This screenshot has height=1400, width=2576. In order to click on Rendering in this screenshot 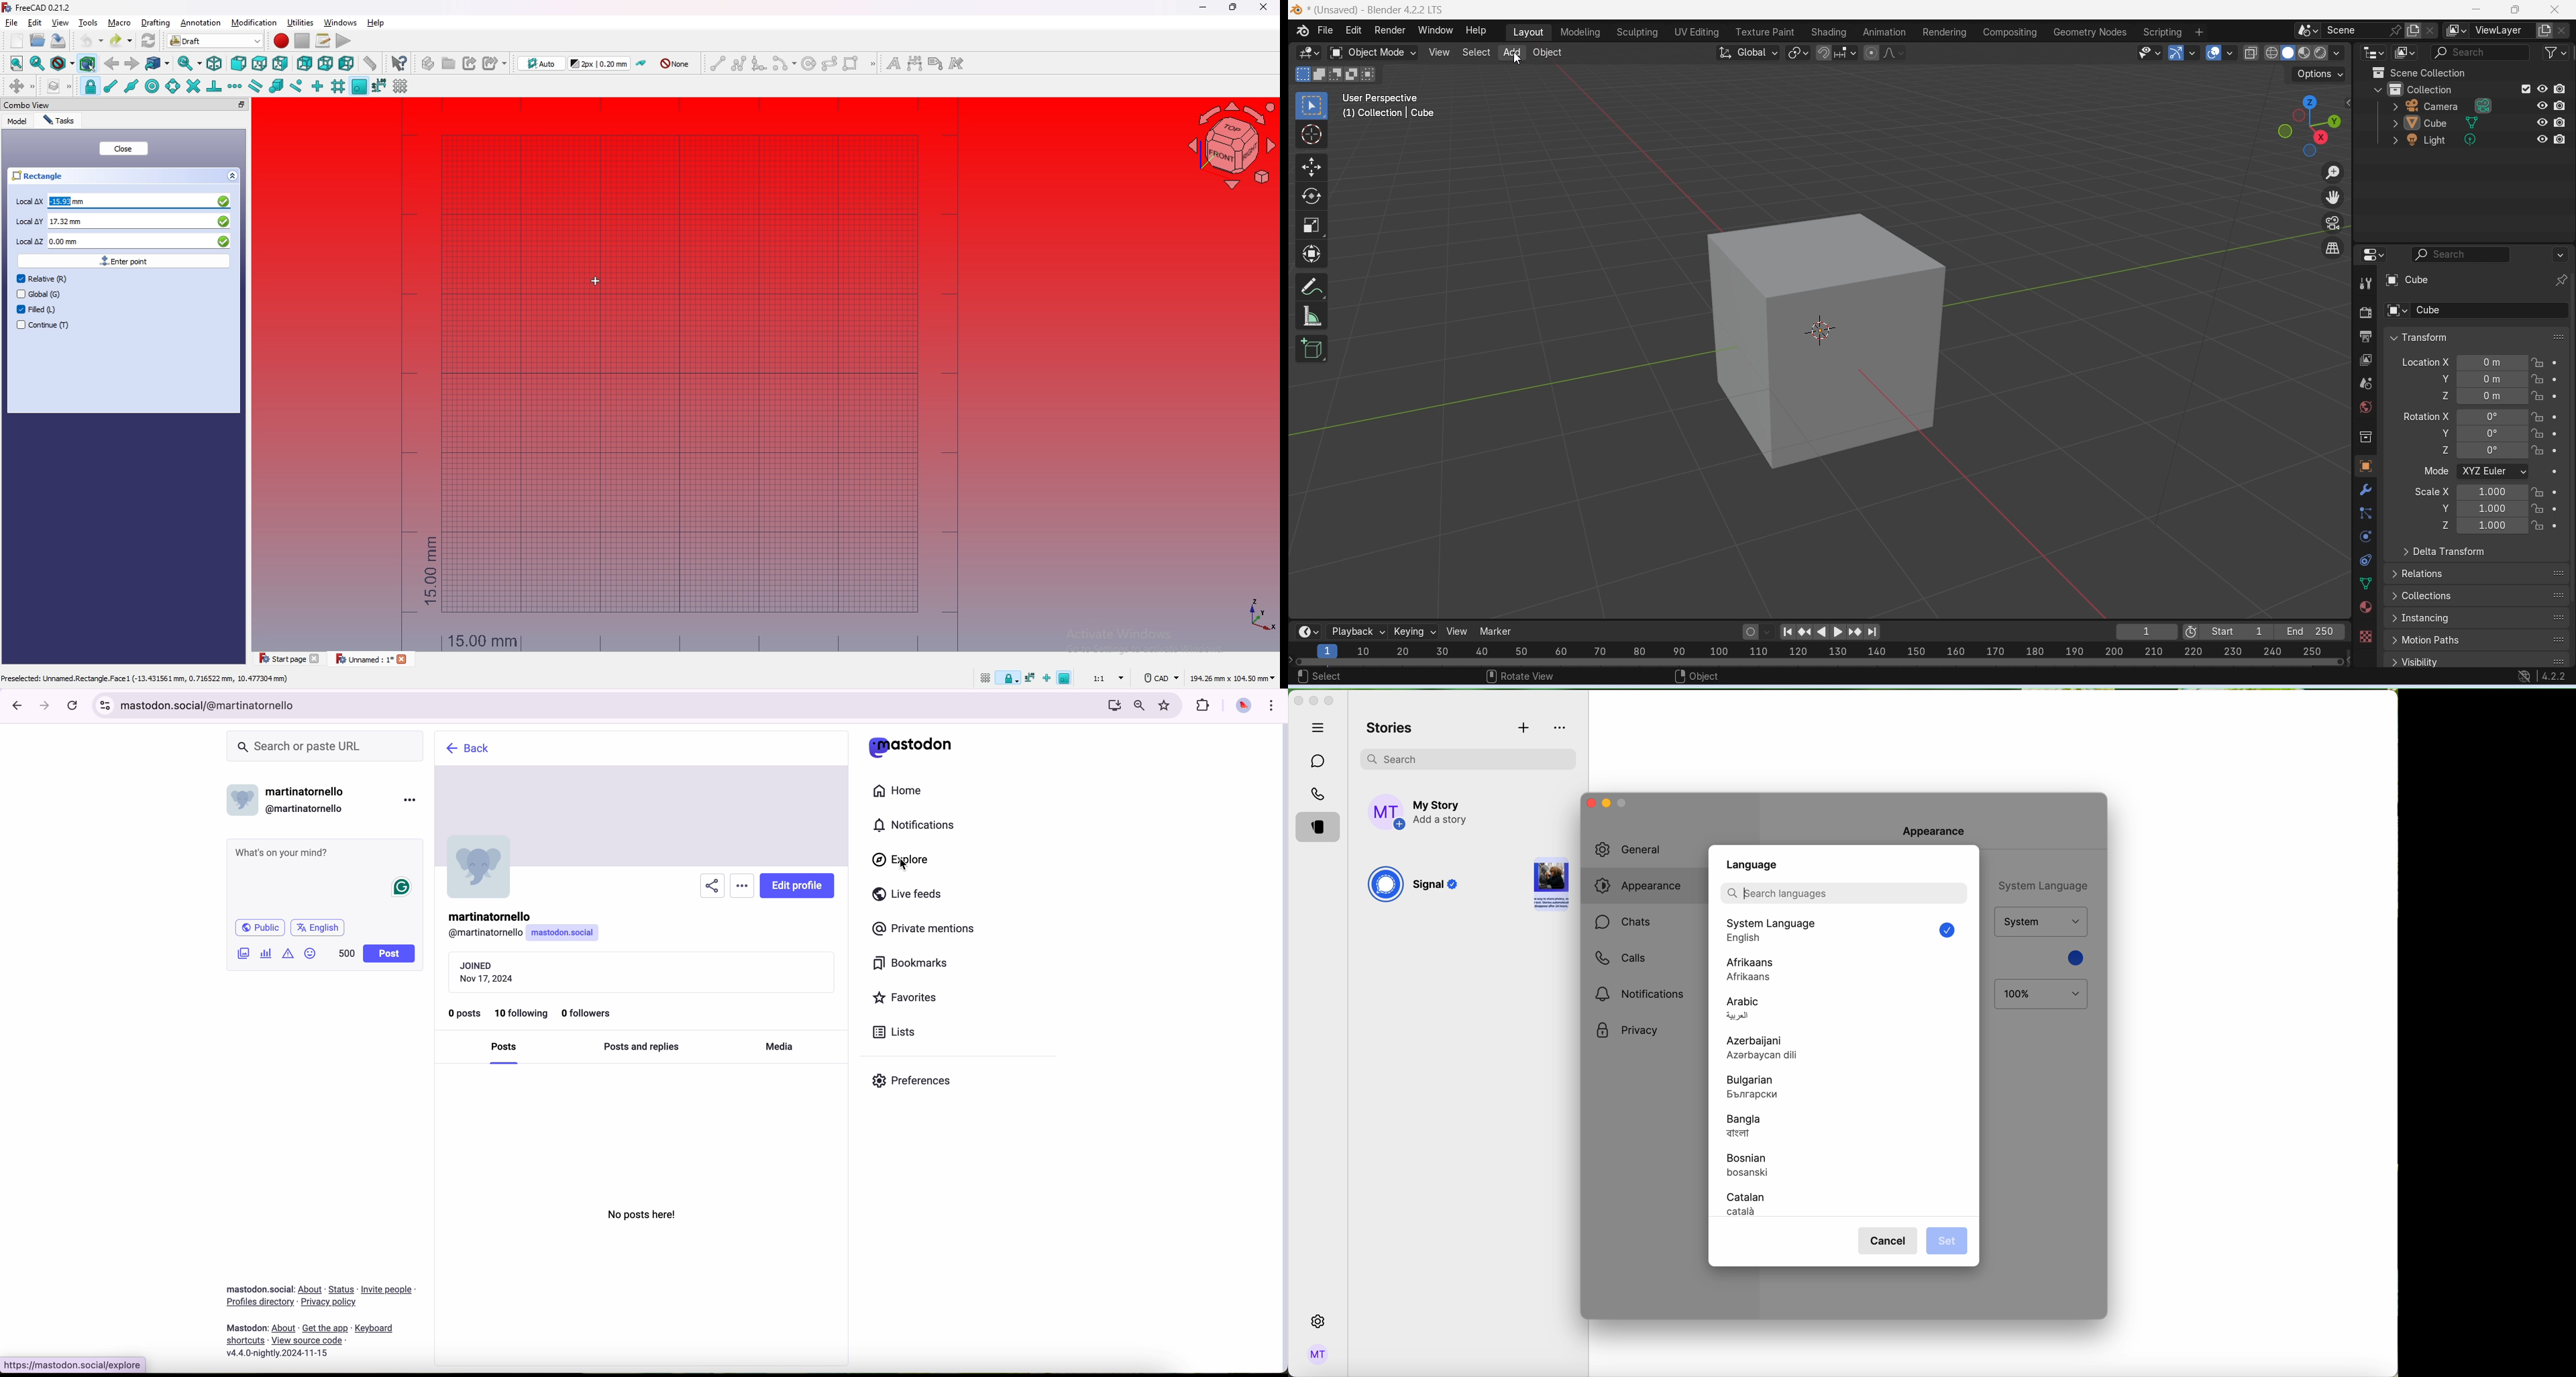, I will do `click(1944, 32)`.